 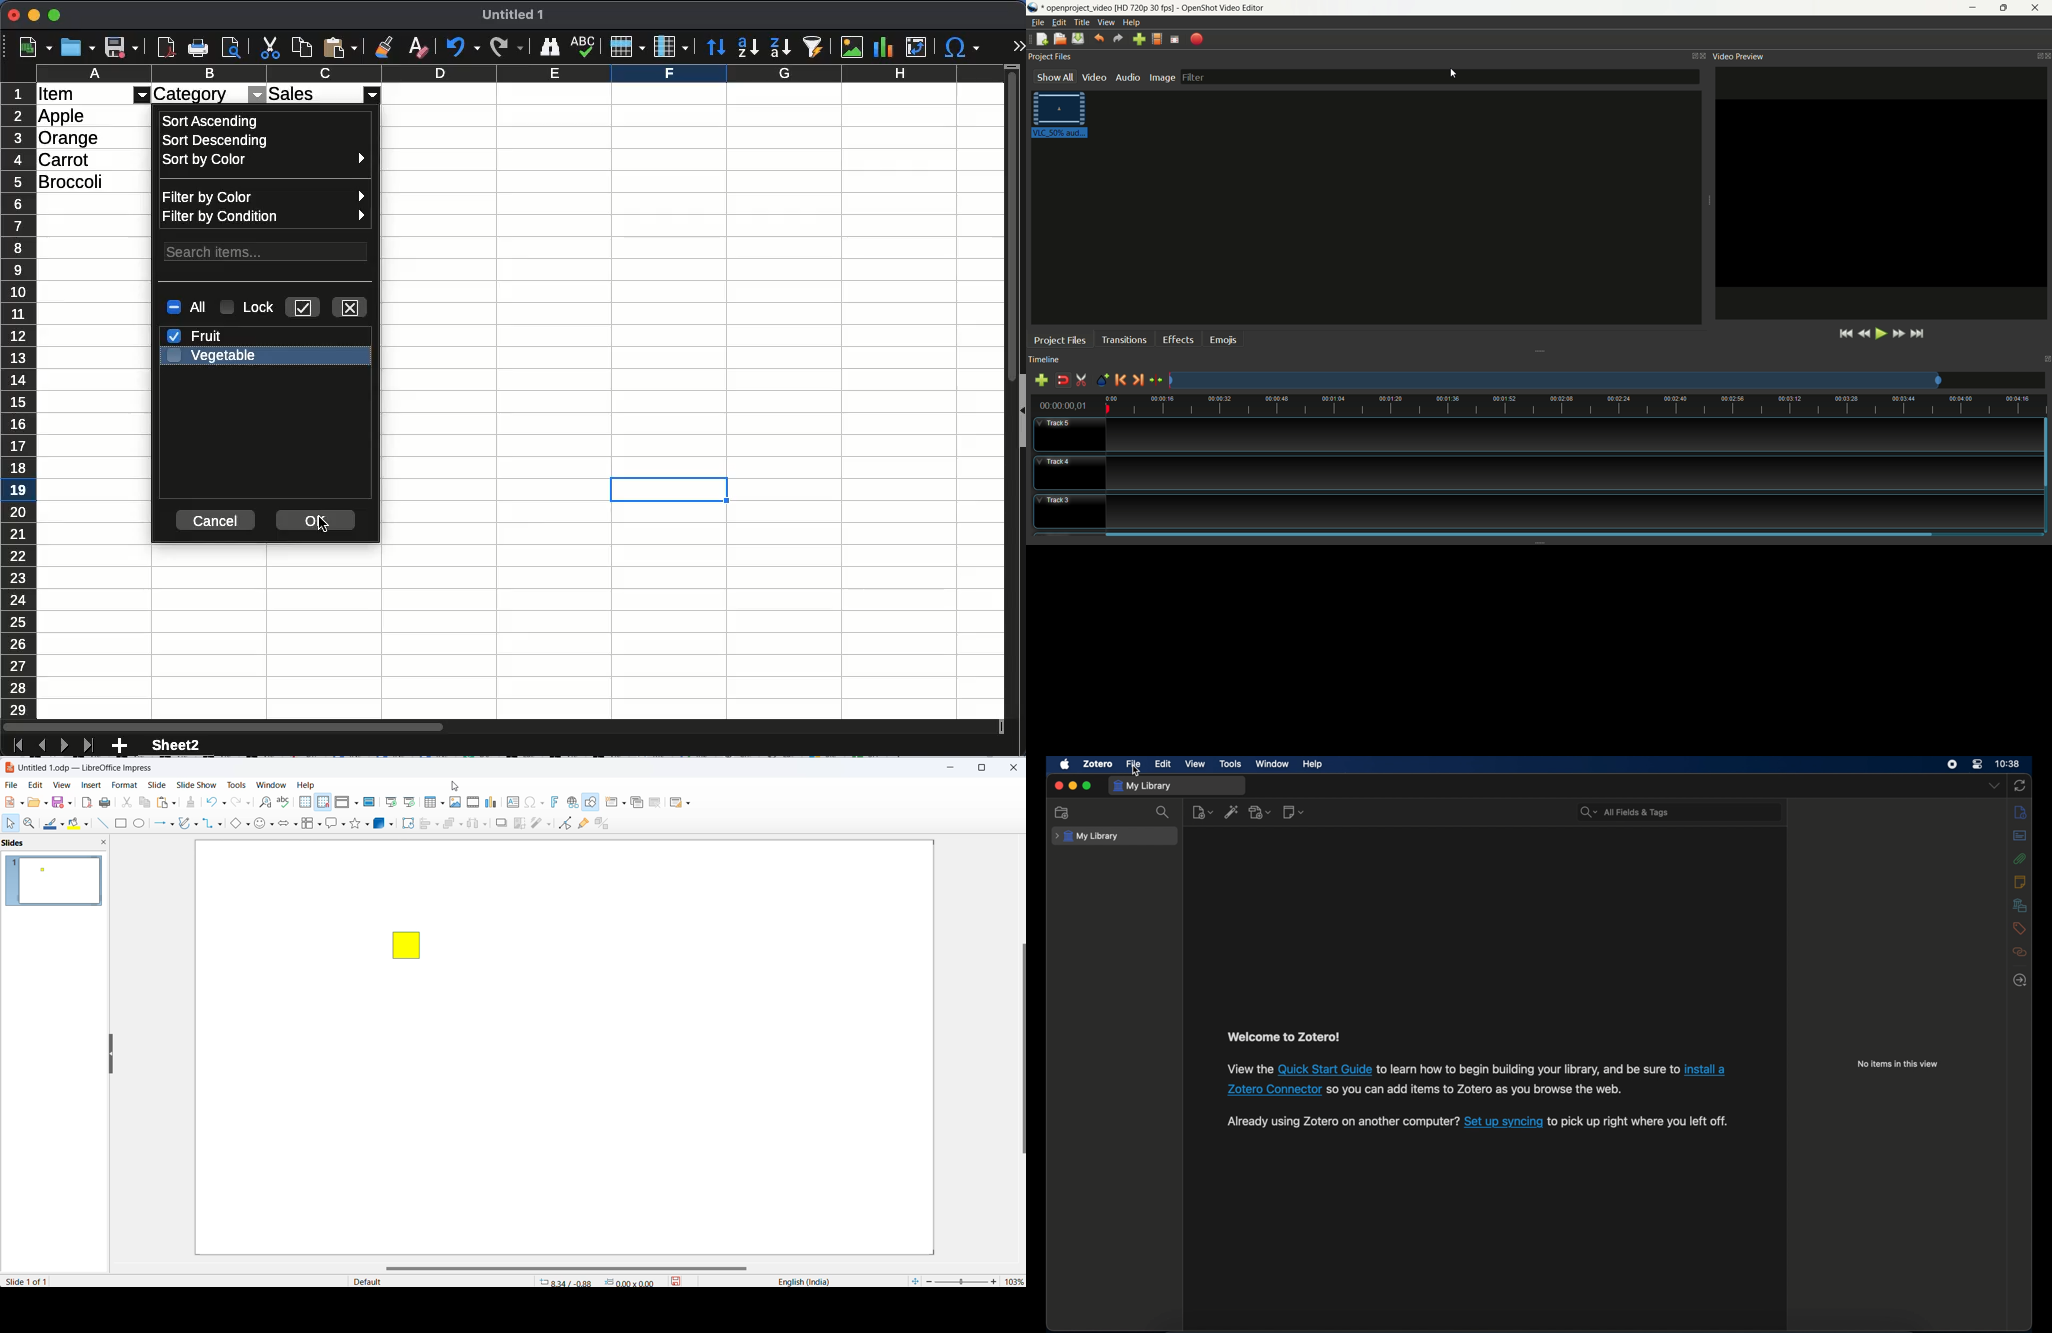 What do you see at coordinates (340, 48) in the screenshot?
I see `paste` at bounding box center [340, 48].